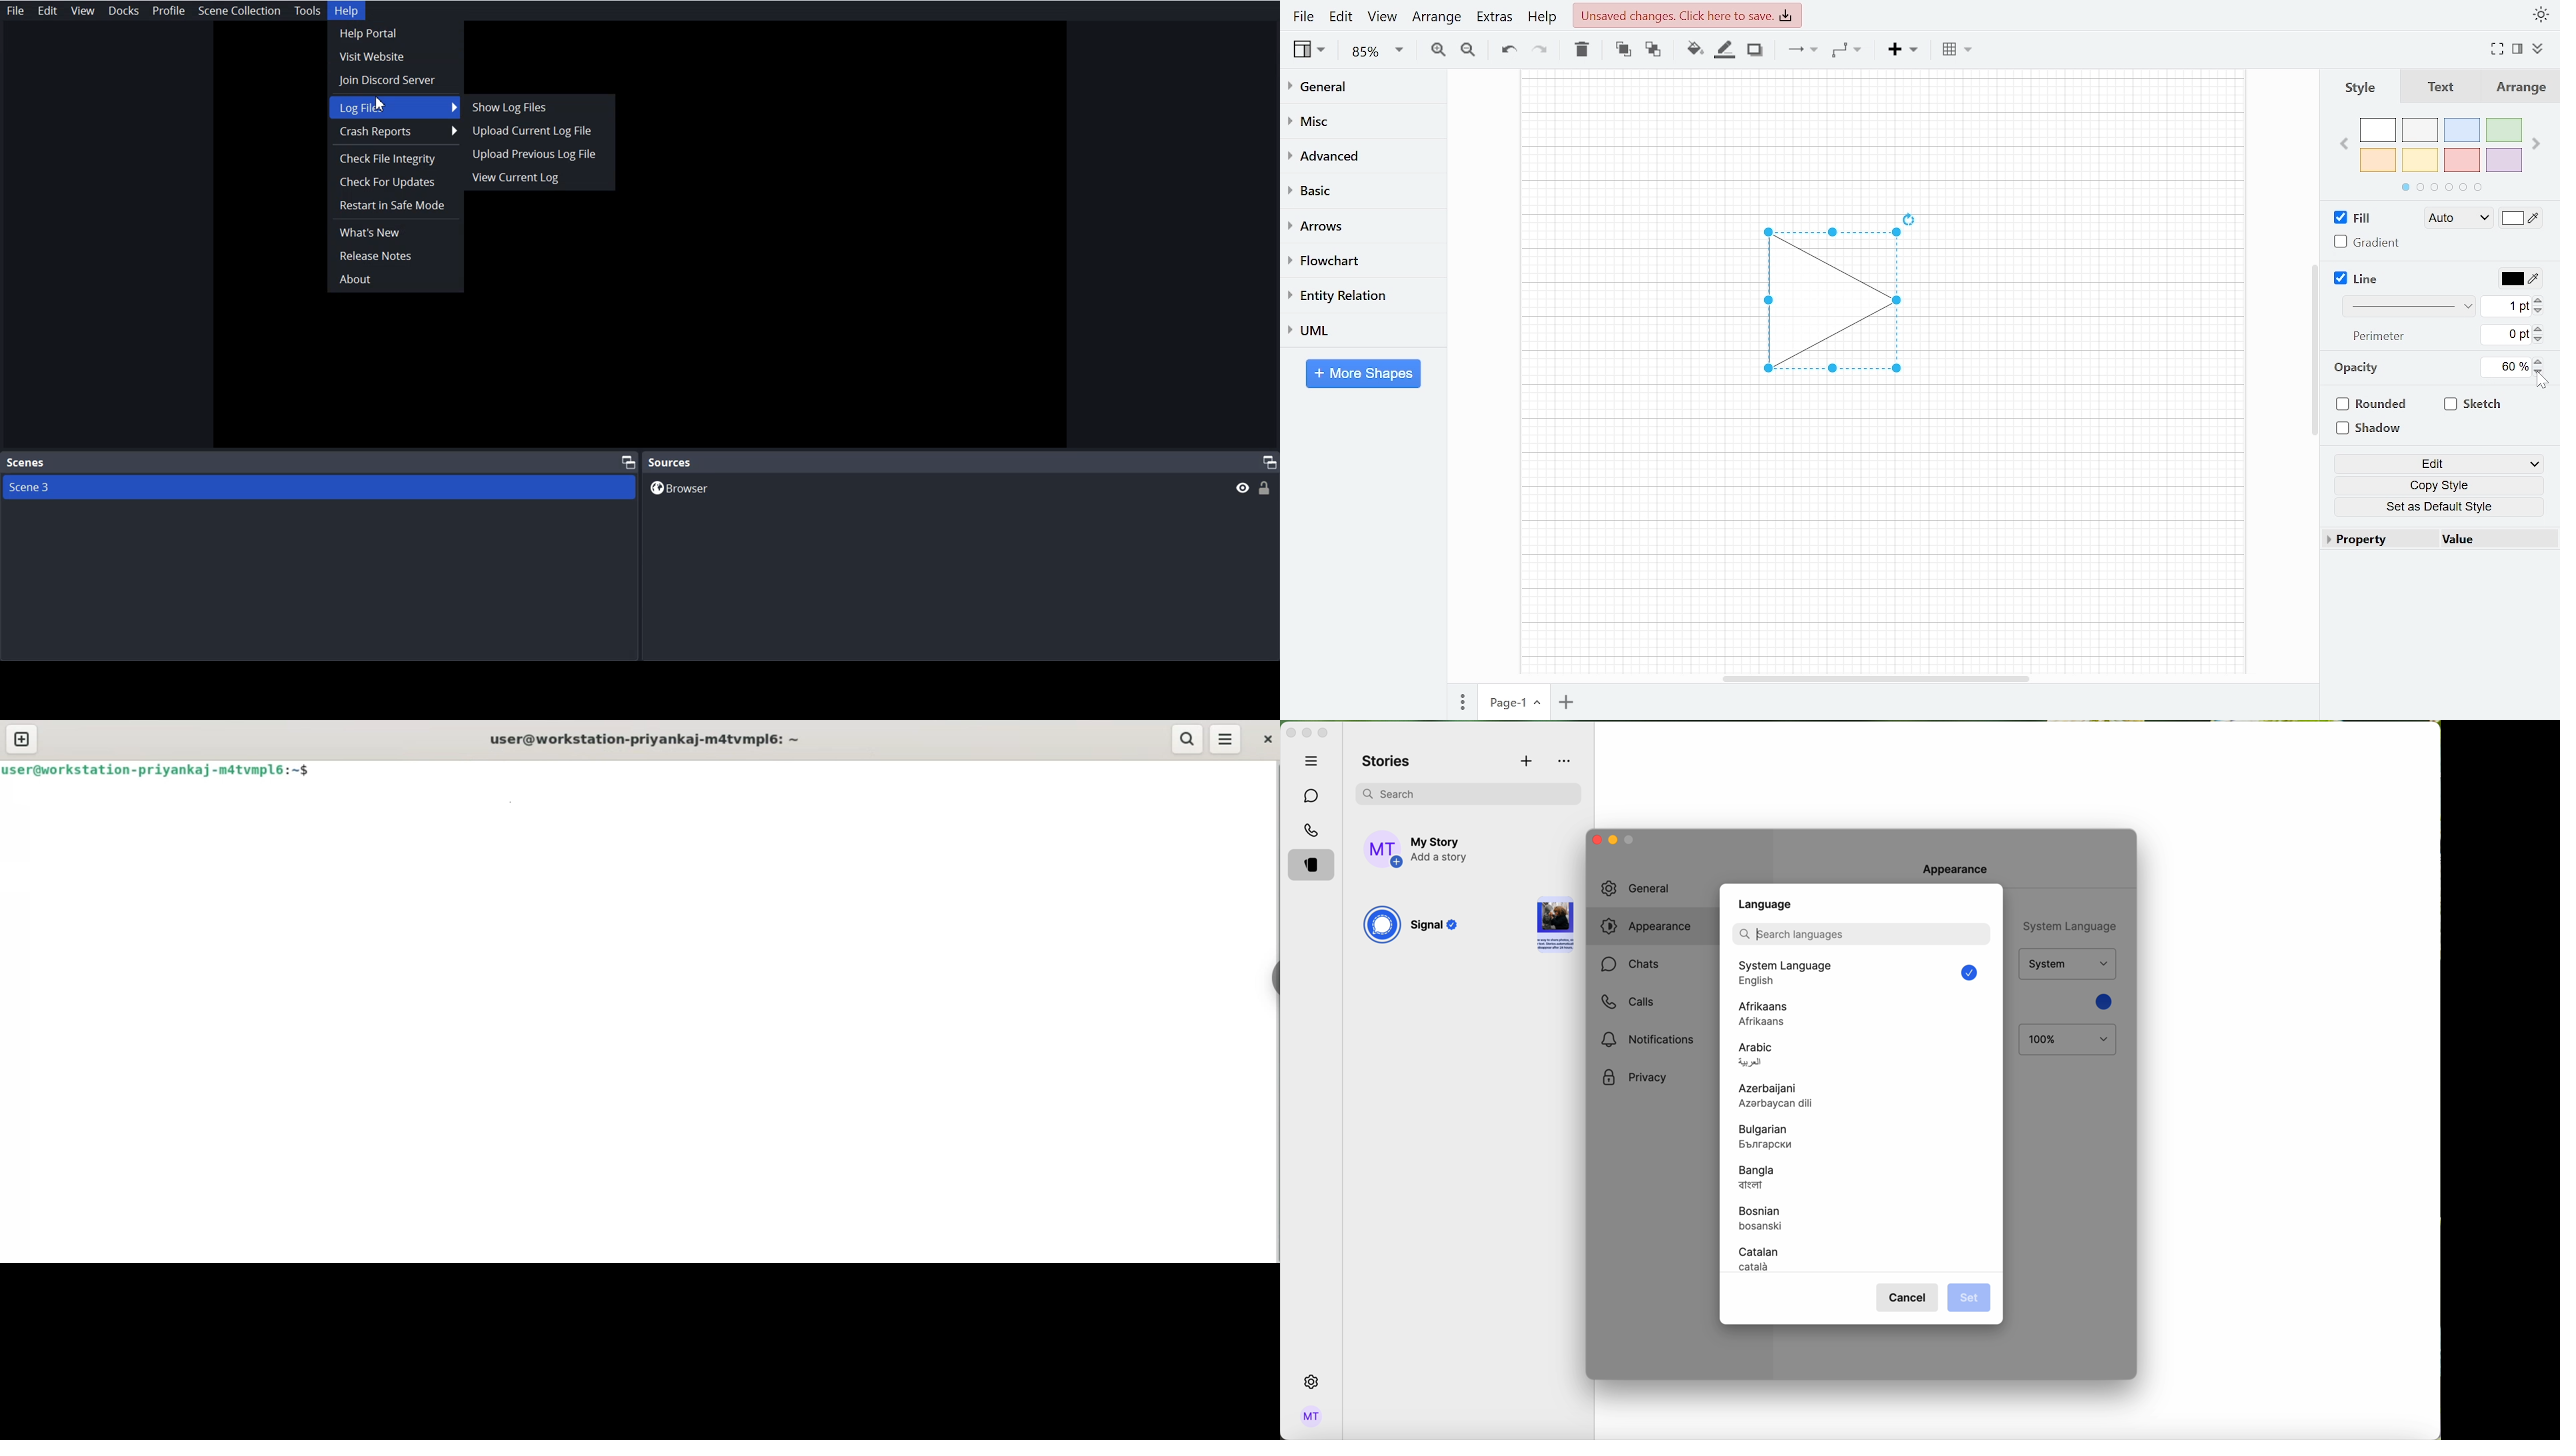 This screenshot has height=1456, width=2576. Describe the element at coordinates (1861, 933) in the screenshot. I see `search bar` at that location.